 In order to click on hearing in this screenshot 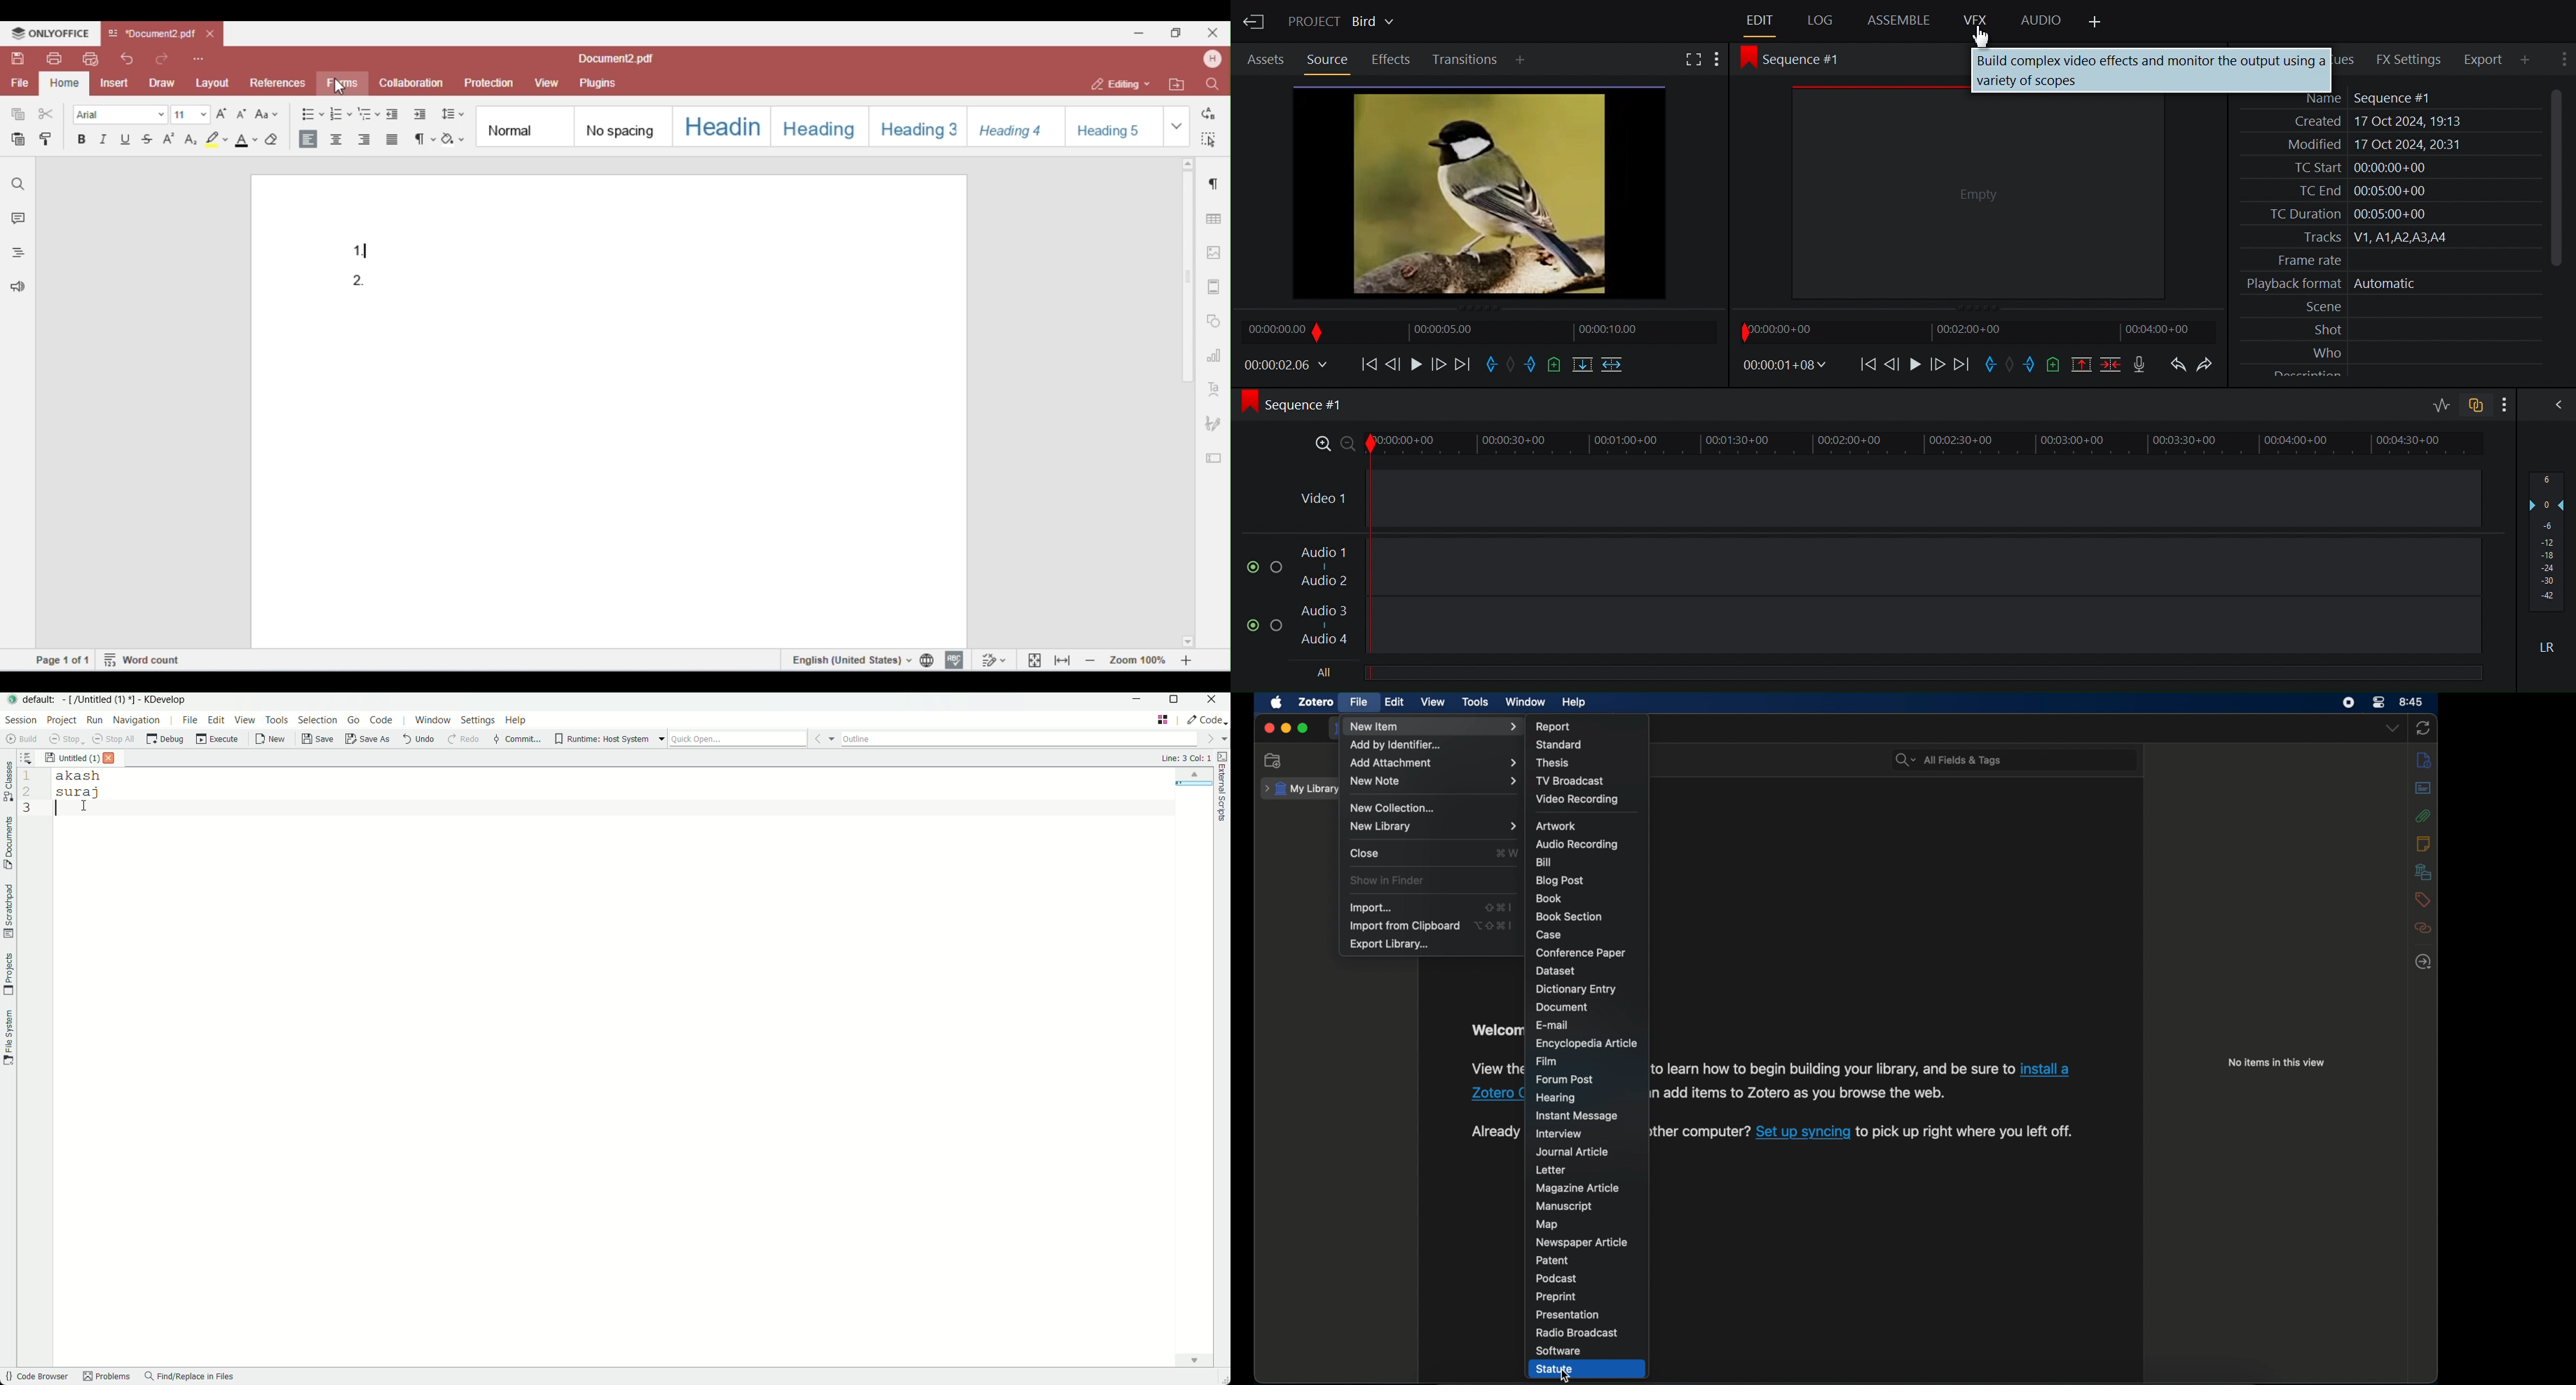, I will do `click(1556, 1097)`.